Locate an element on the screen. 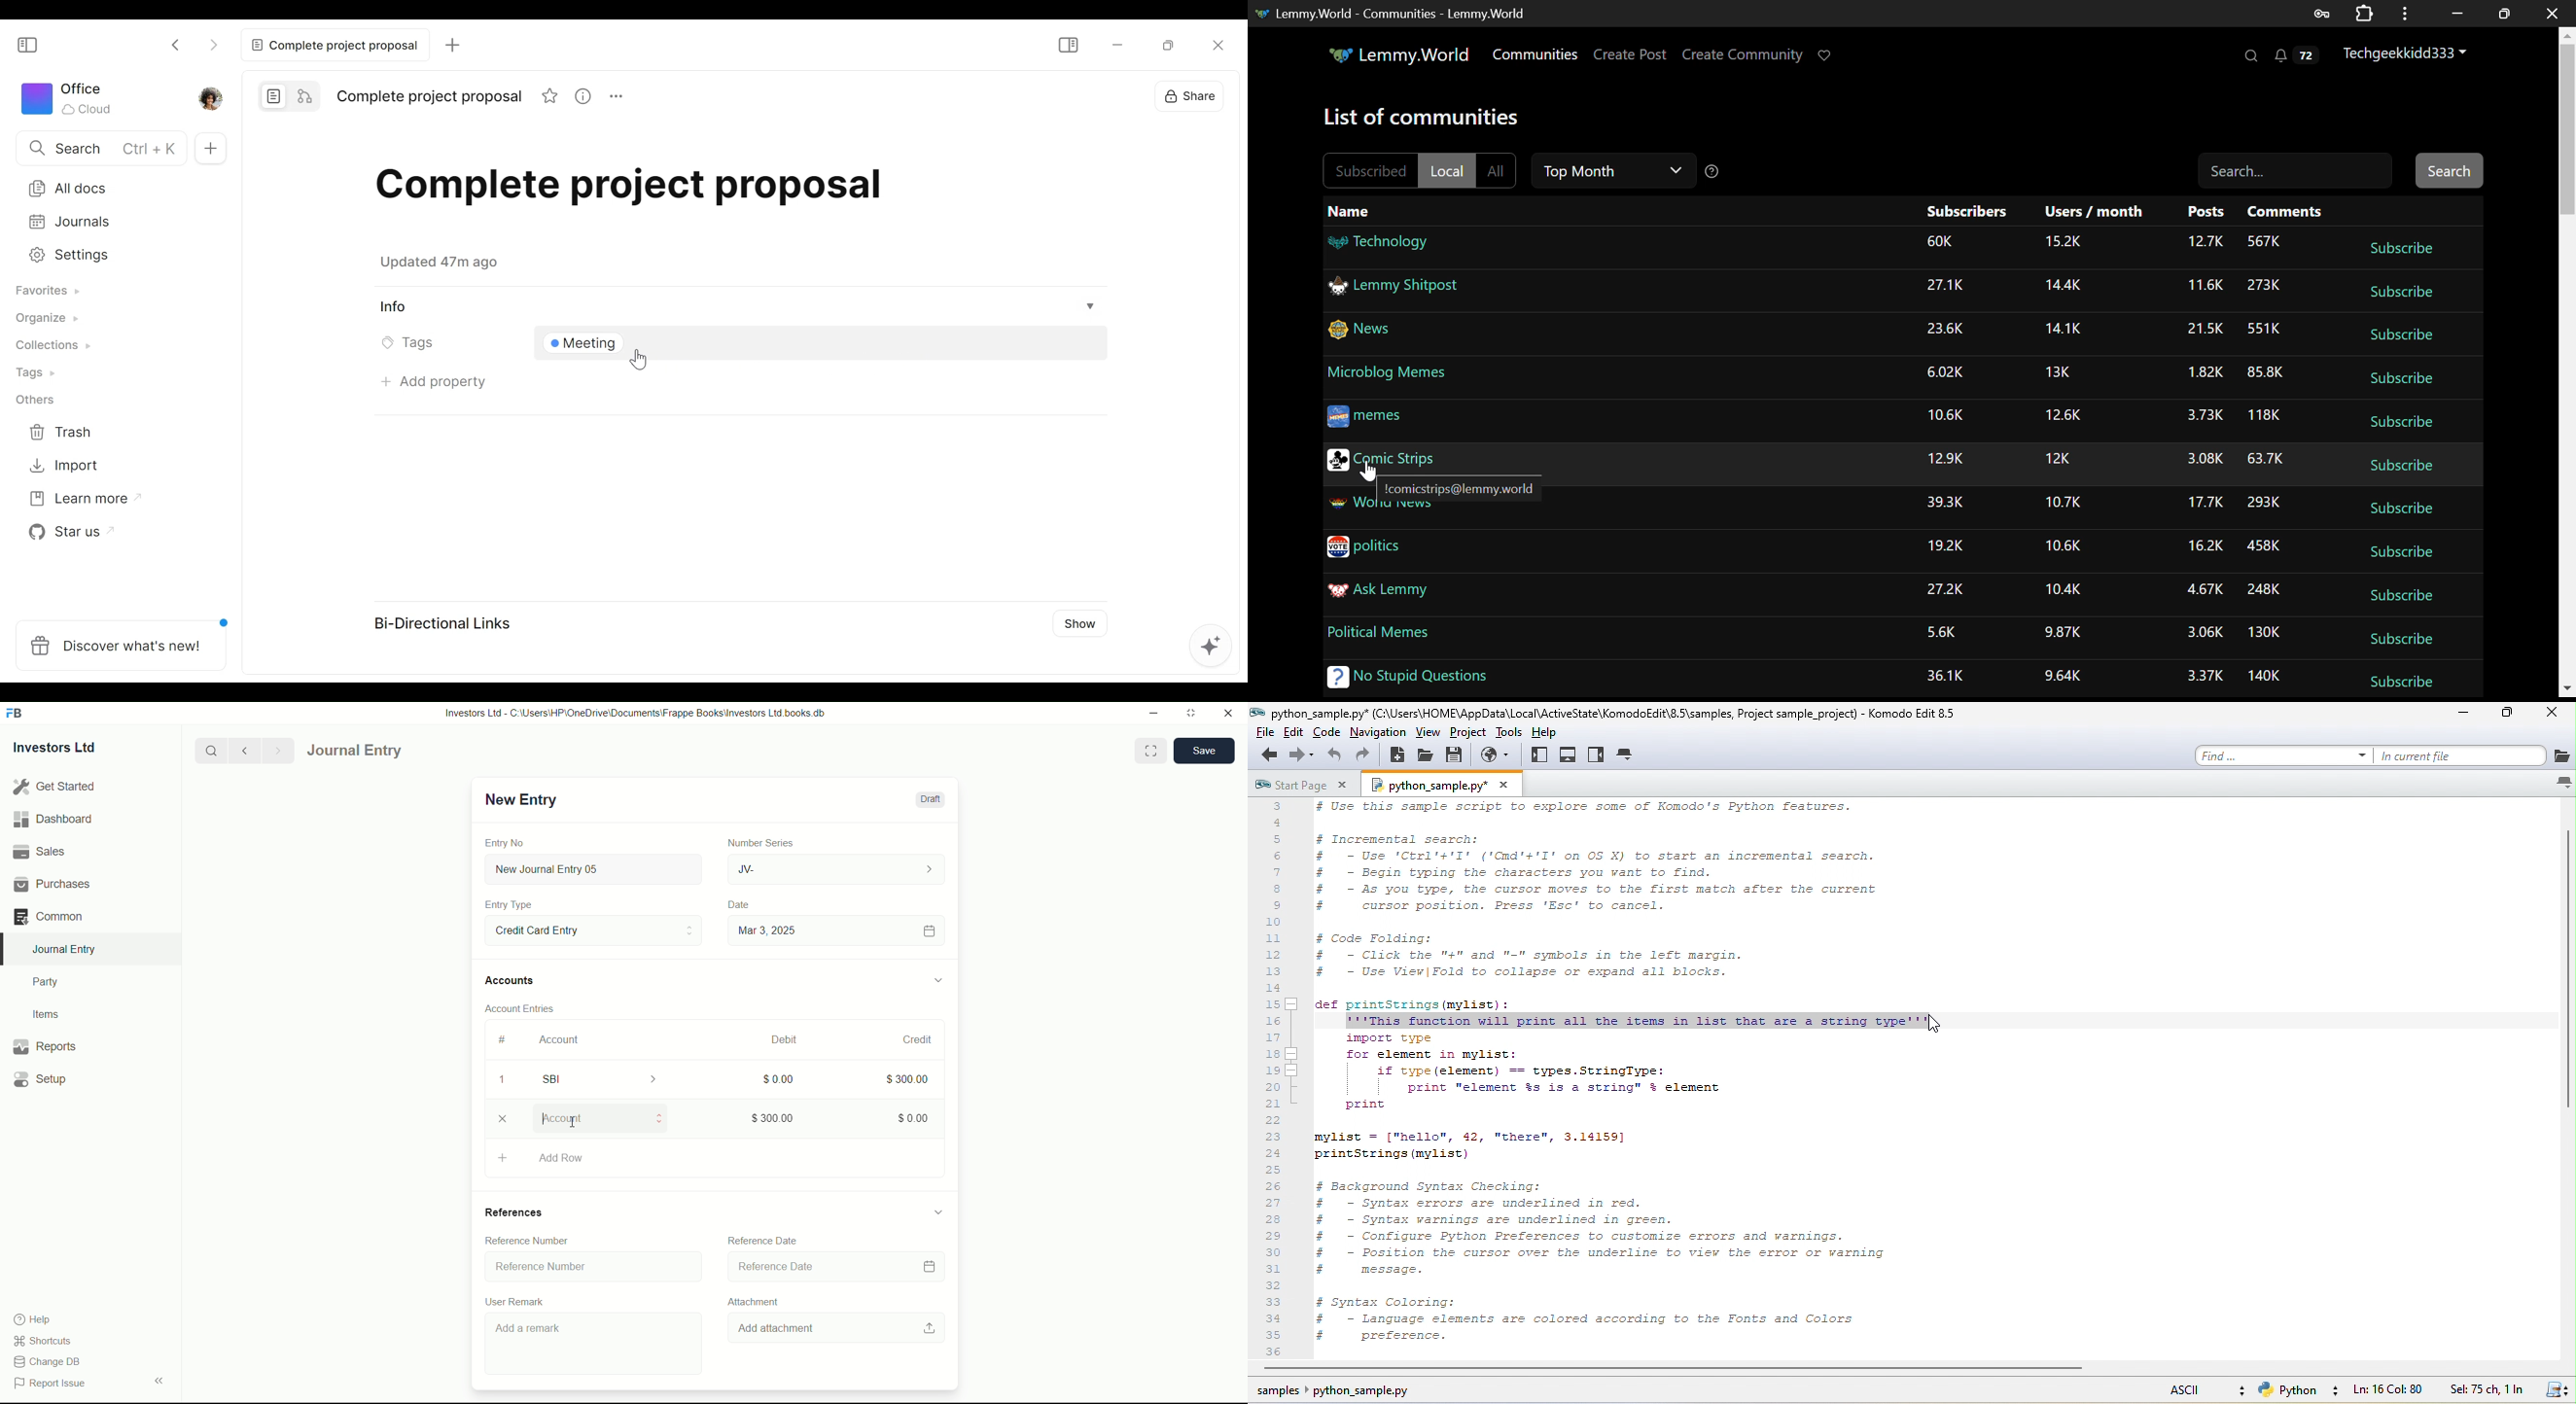  Investors Ltd - C:\Users\HP\OneDrive\Documents\Frappe Books\Investors Ltd books.db is located at coordinates (637, 712).